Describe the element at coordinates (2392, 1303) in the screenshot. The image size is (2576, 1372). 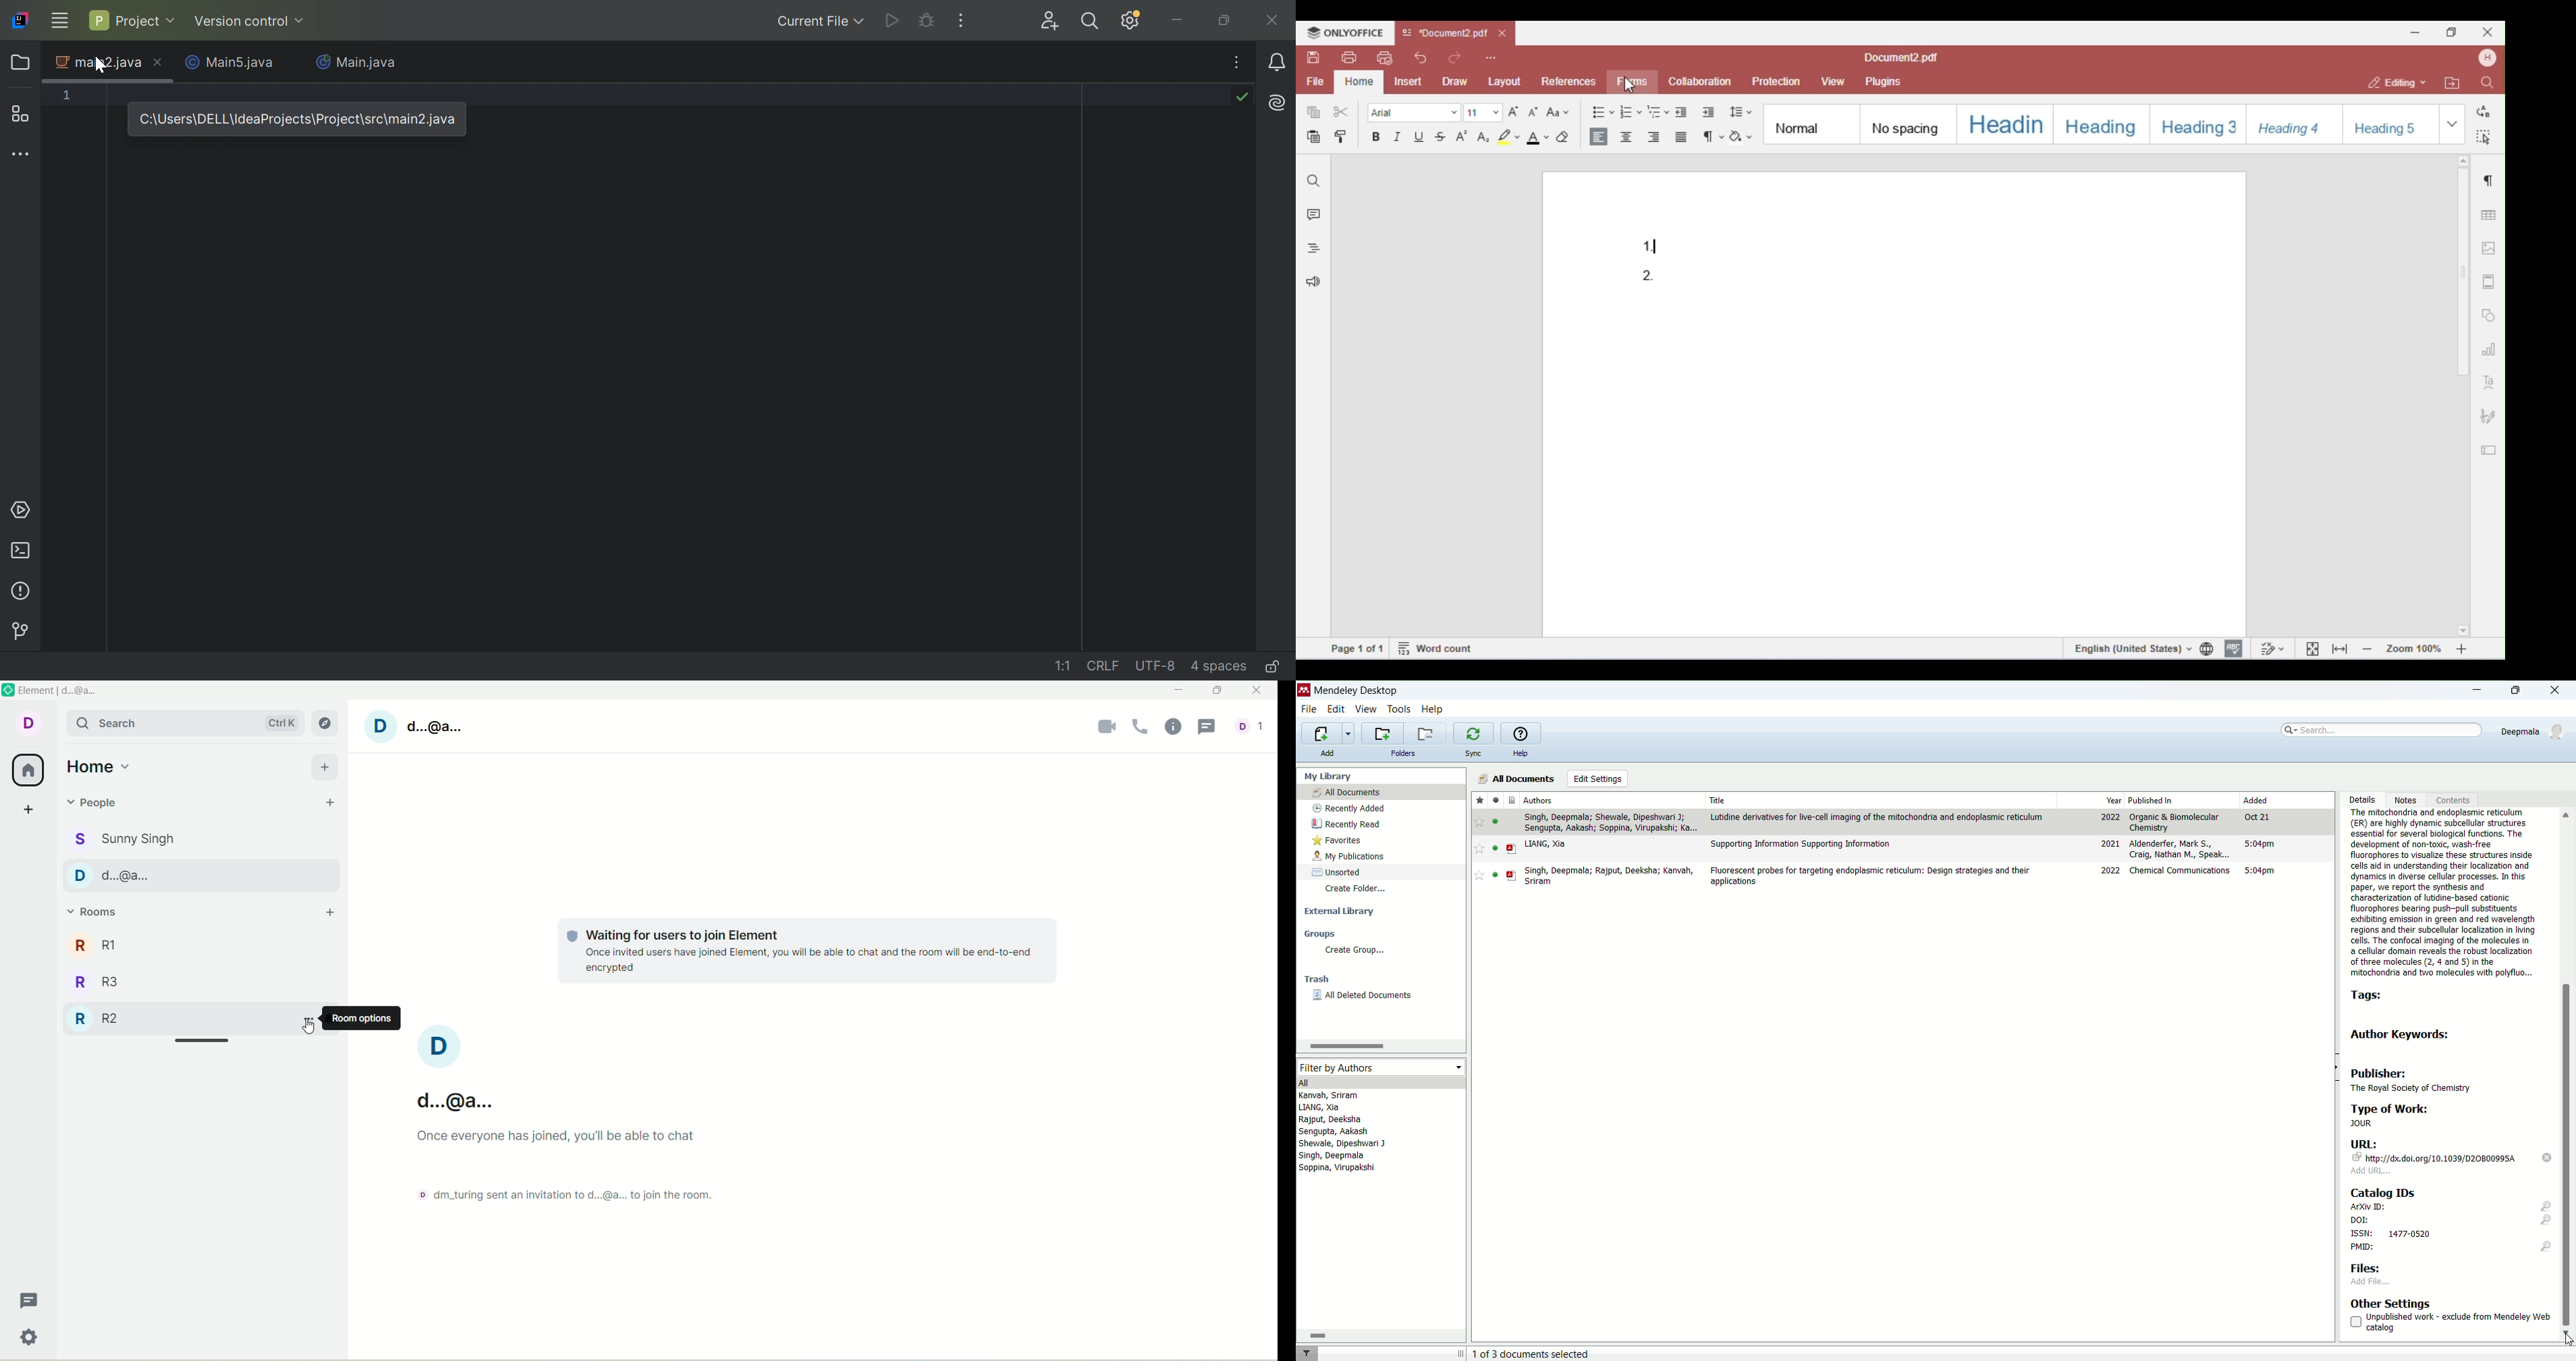
I see `other settings` at that location.